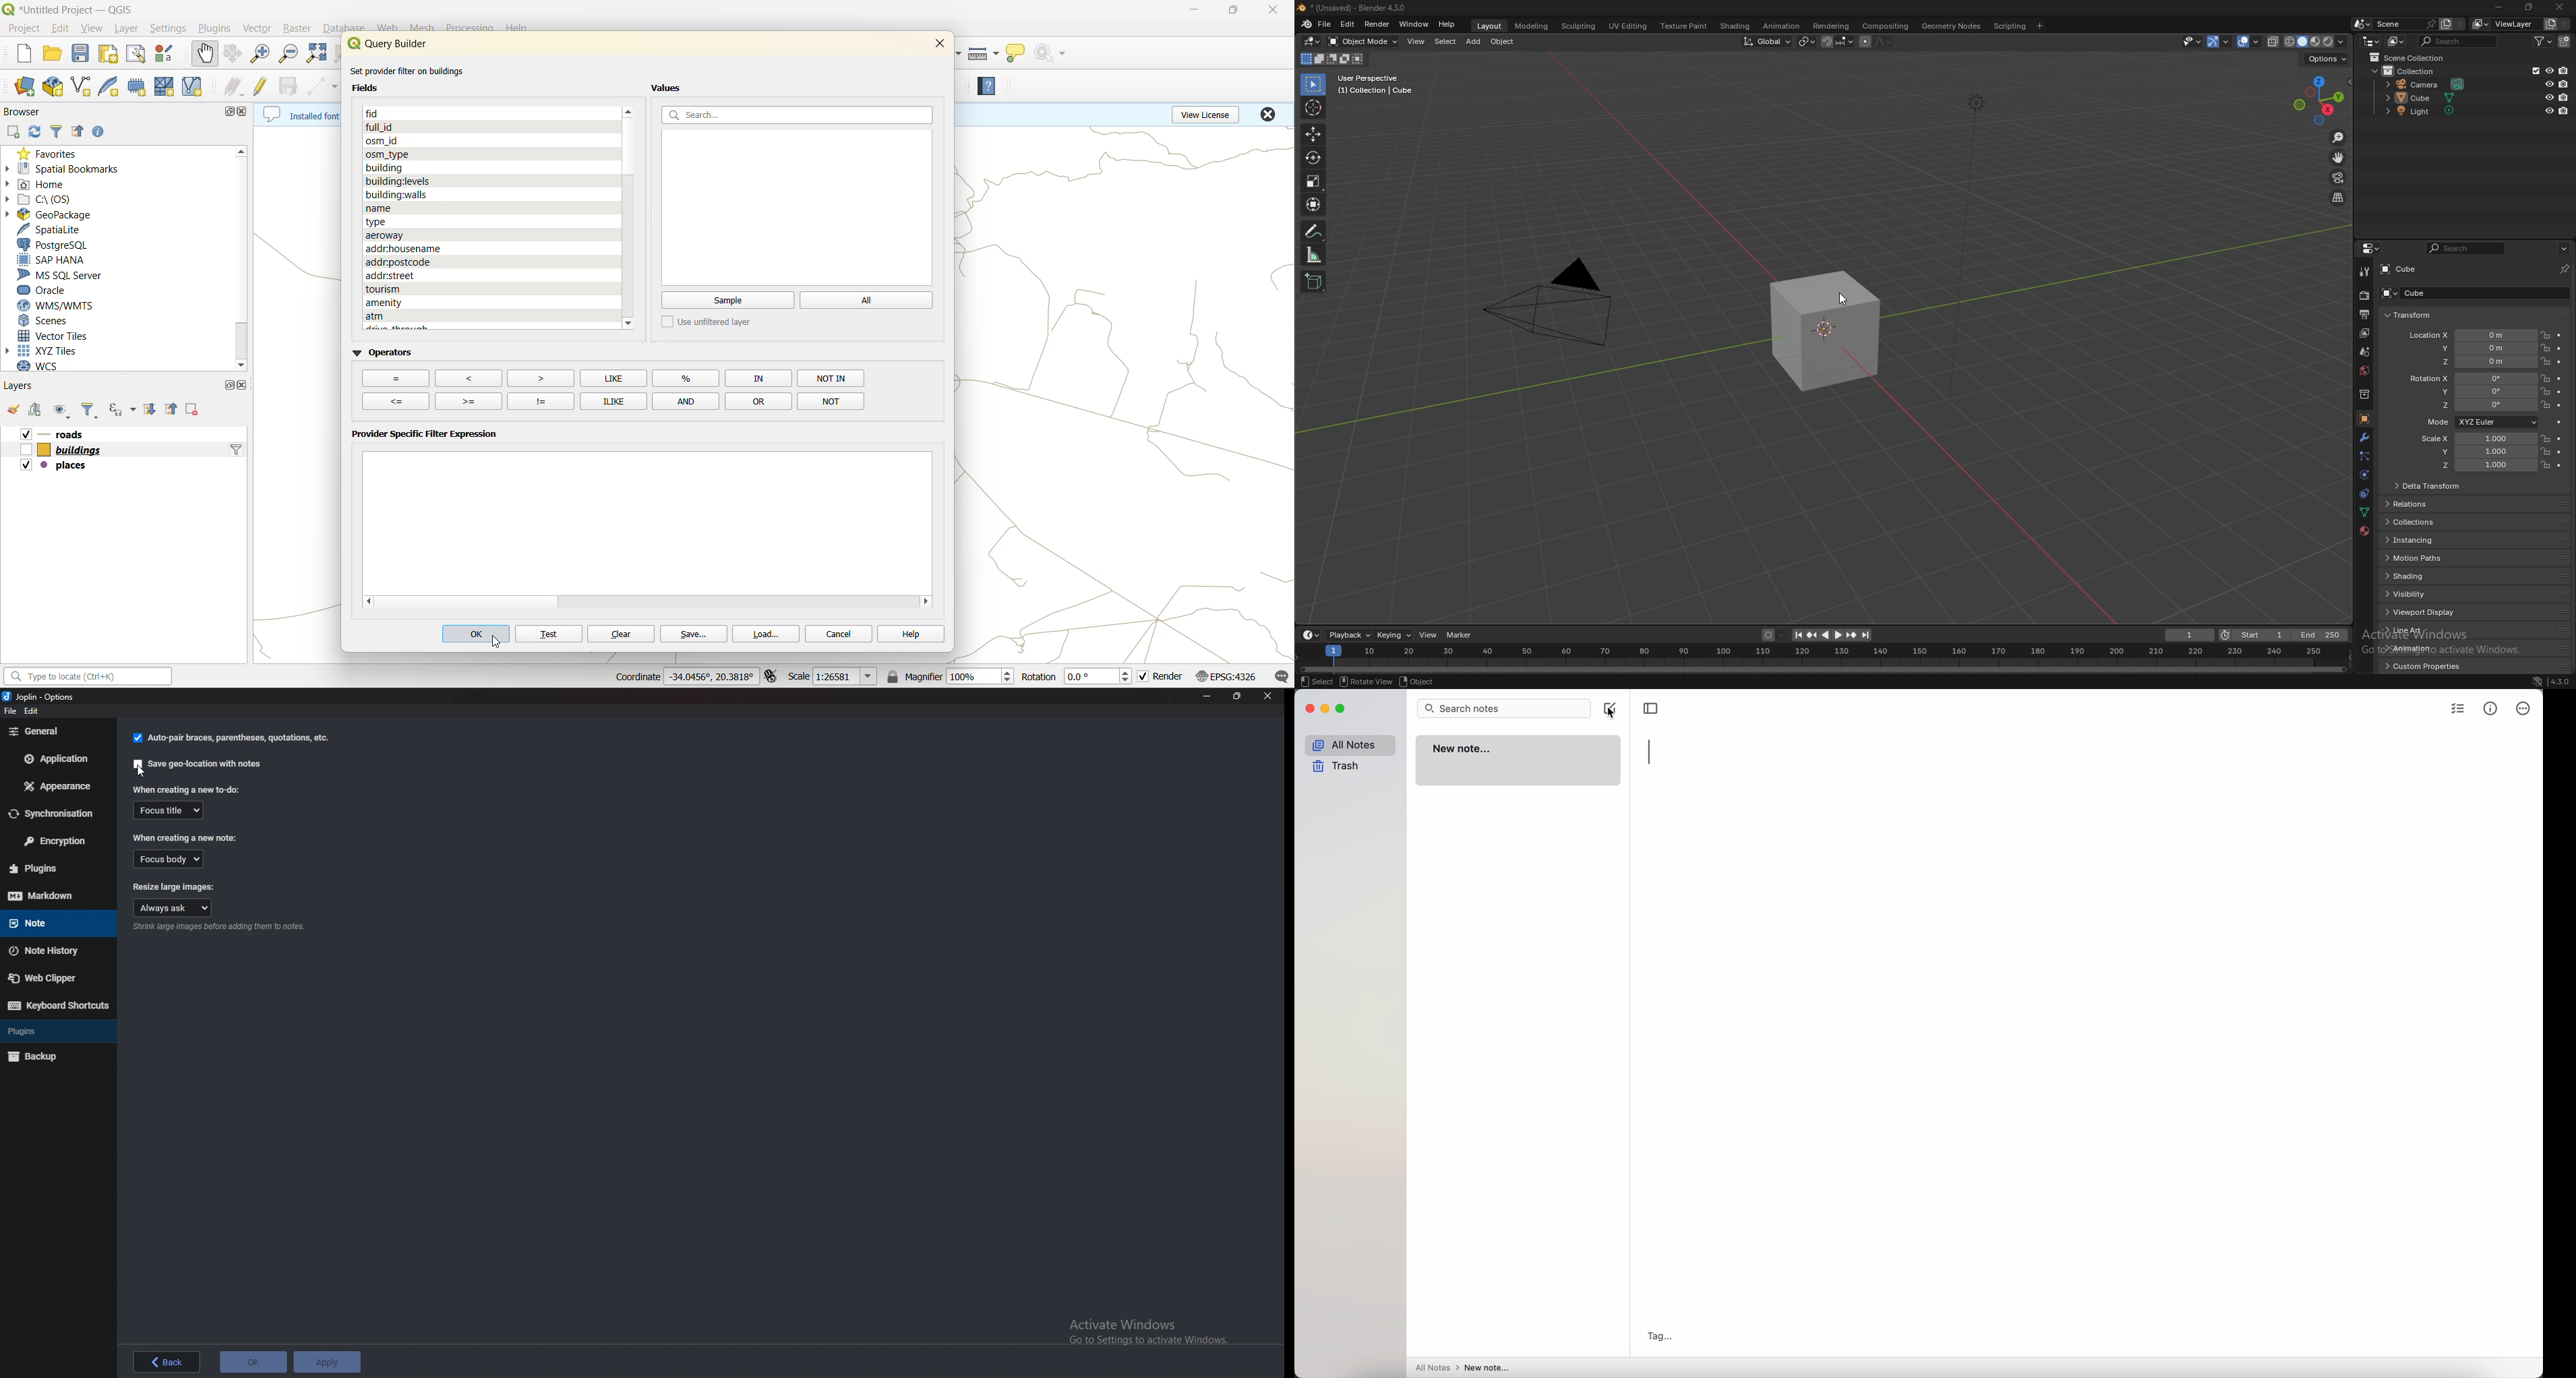 This screenshot has height=1400, width=2576. I want to click on opertators, so click(398, 400).